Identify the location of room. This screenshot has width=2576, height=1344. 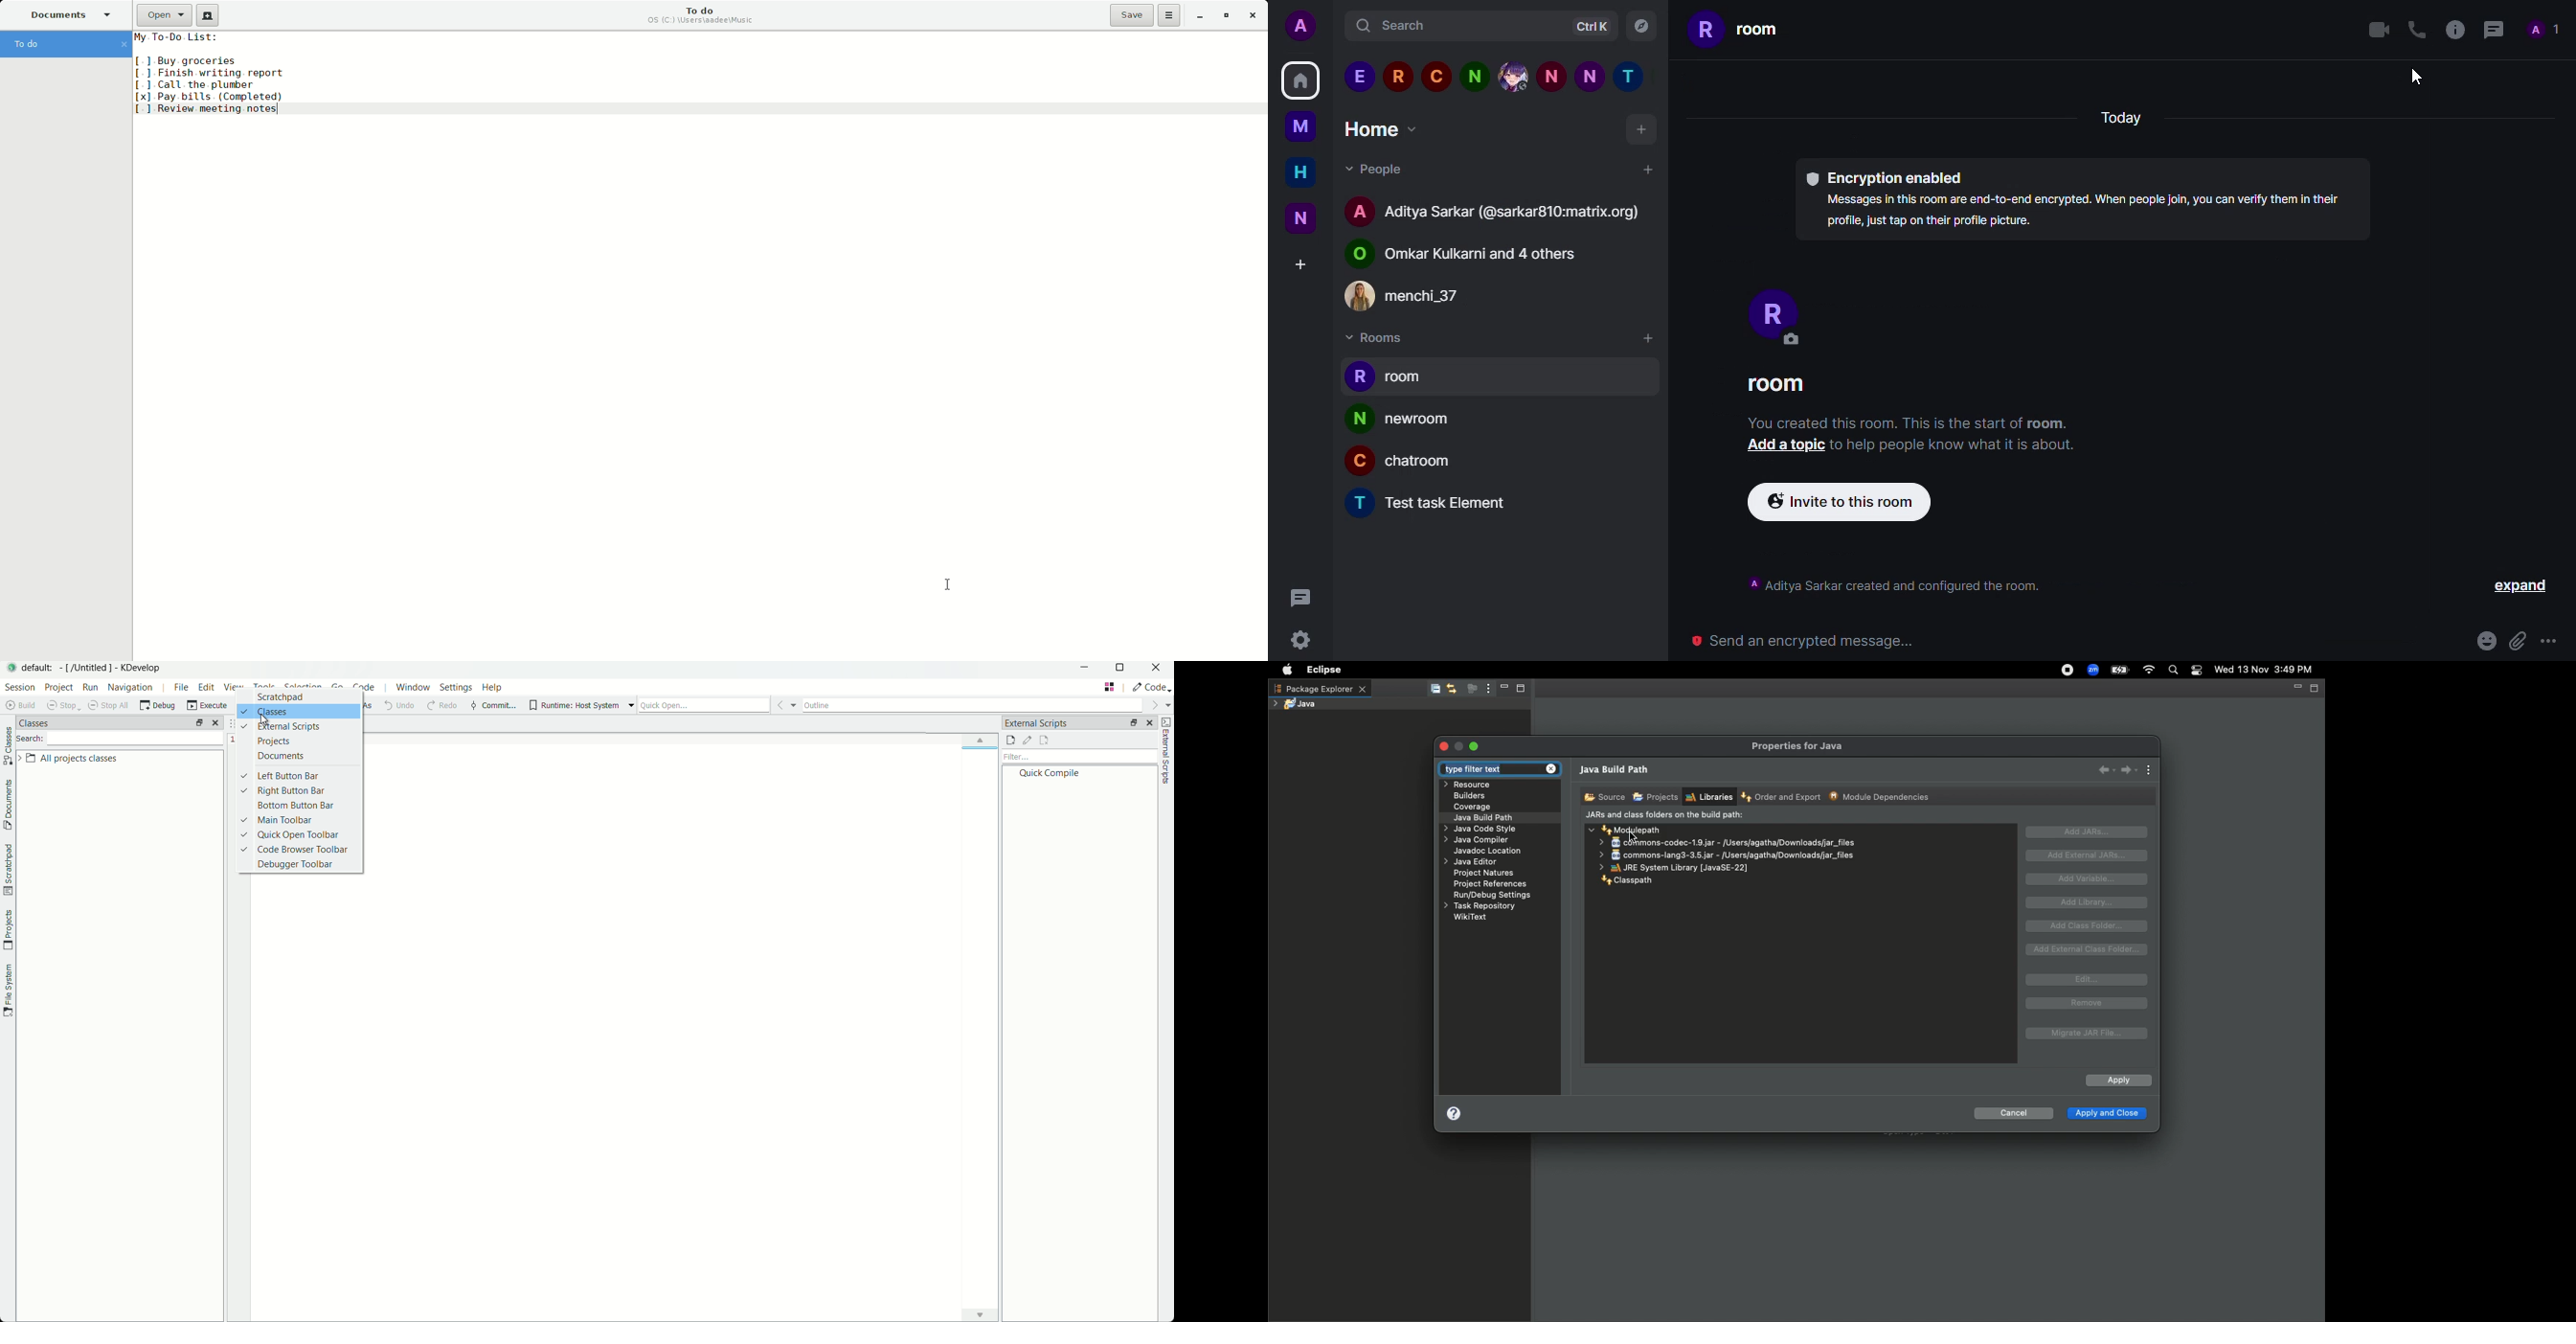
(1426, 466).